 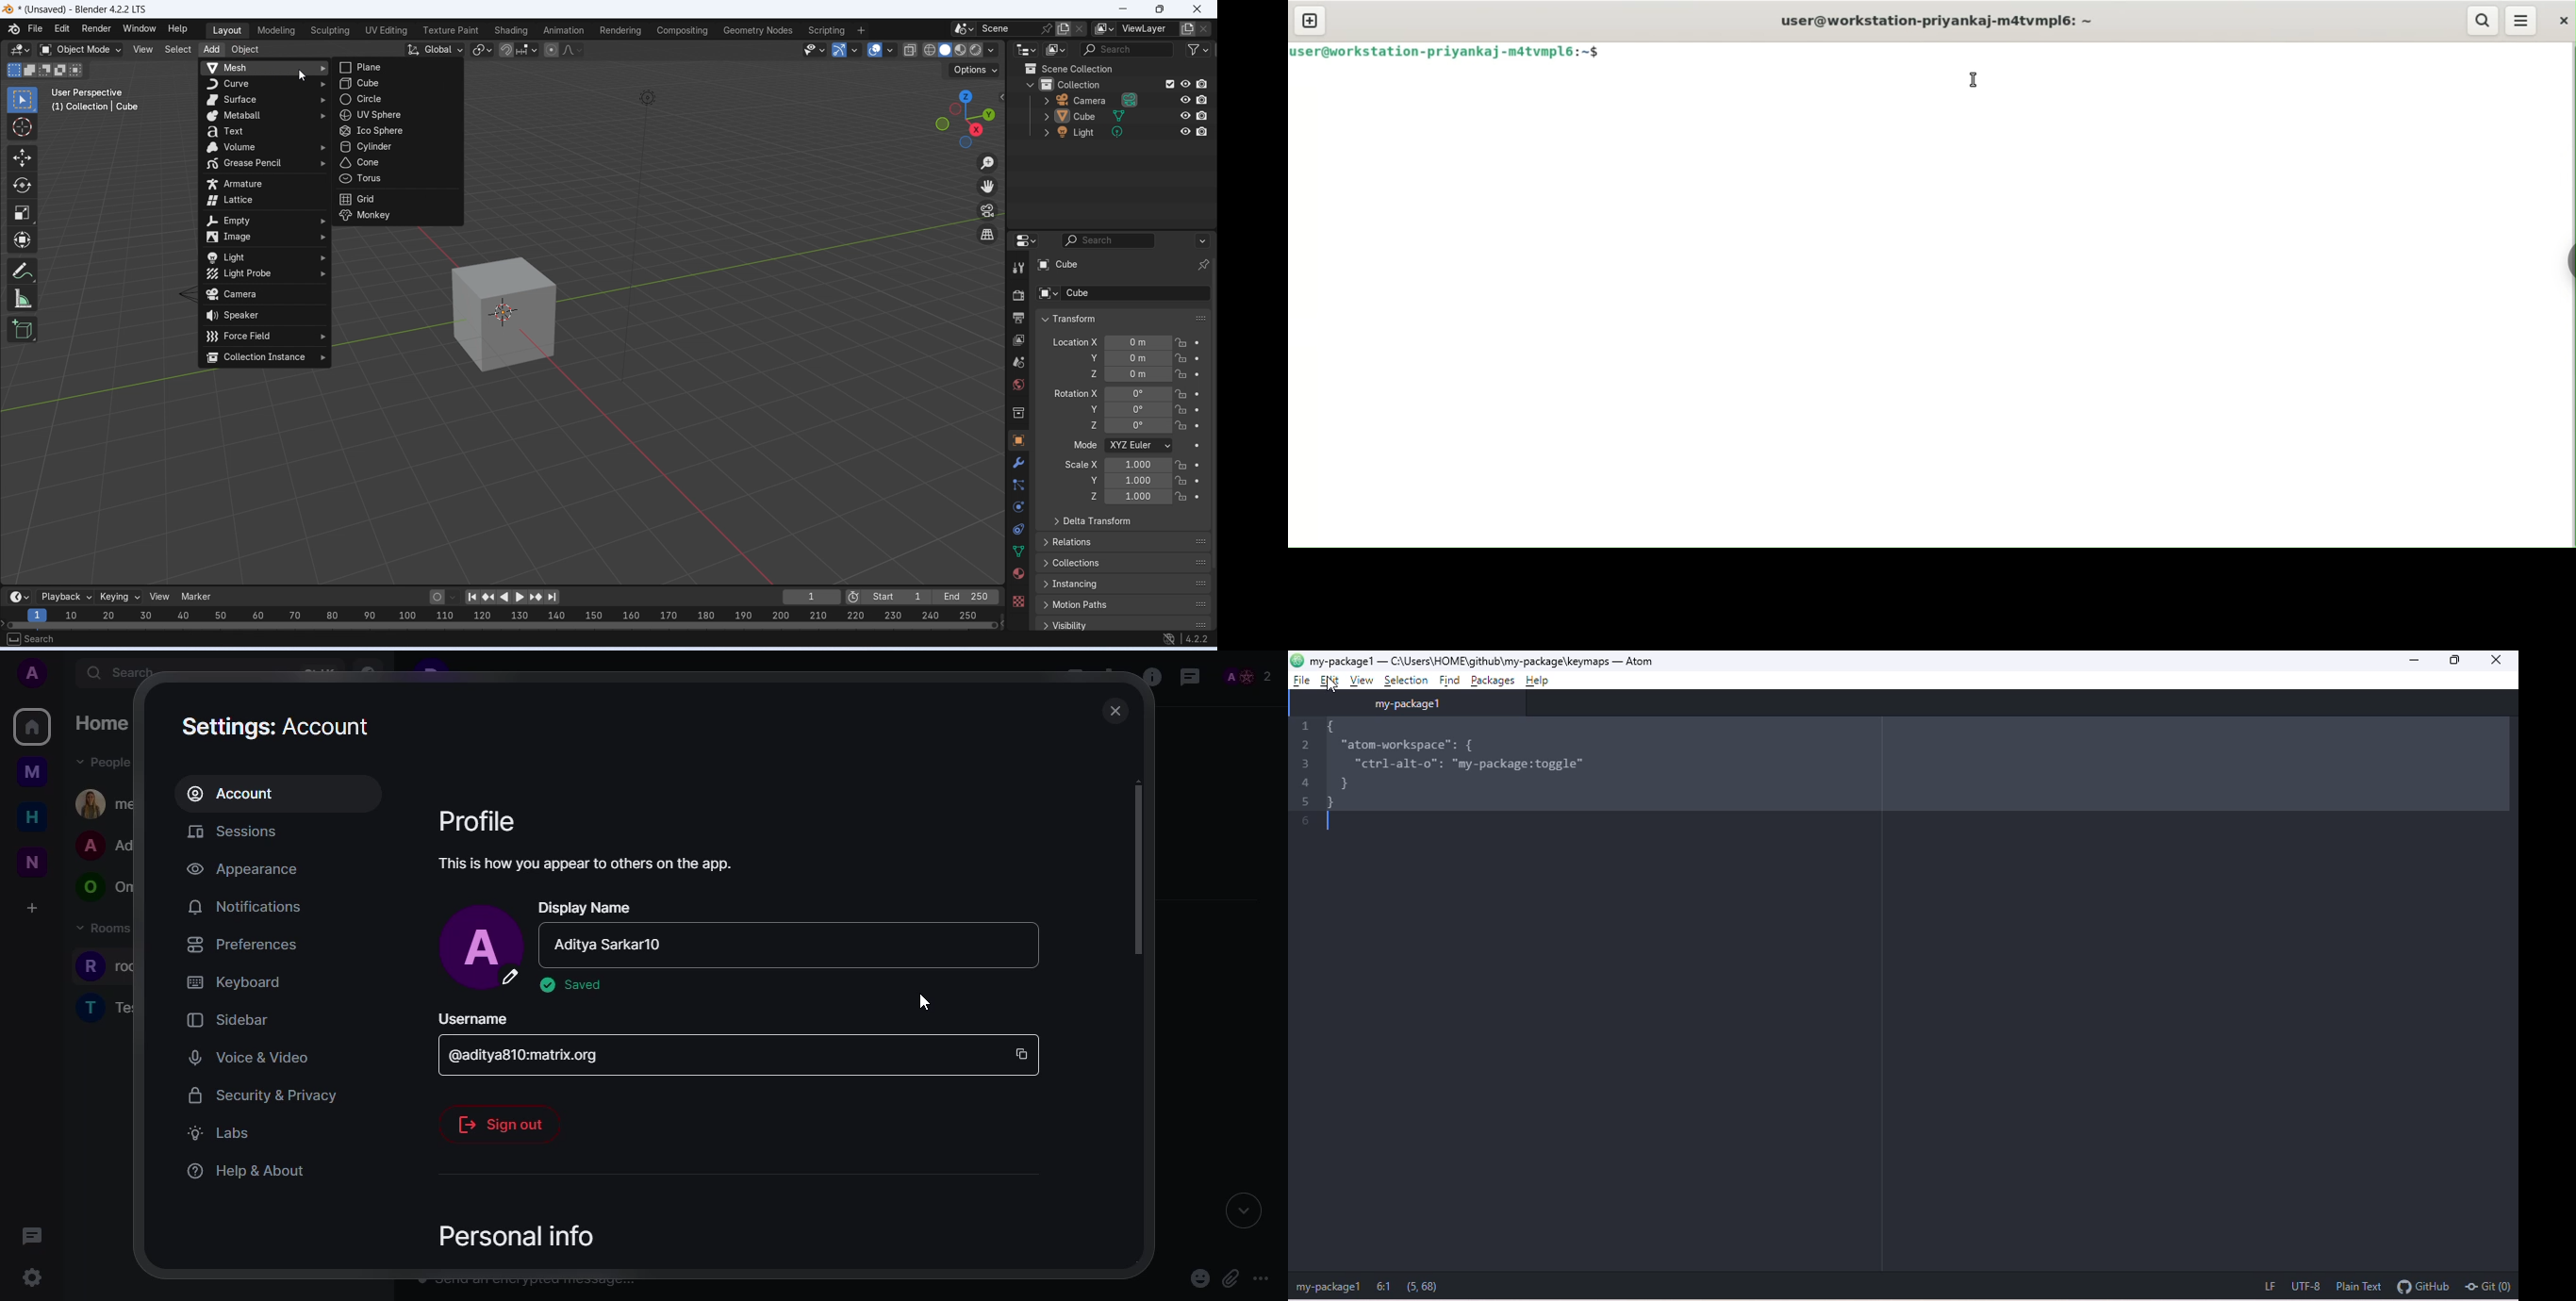 I want to click on cylinder, so click(x=396, y=146).